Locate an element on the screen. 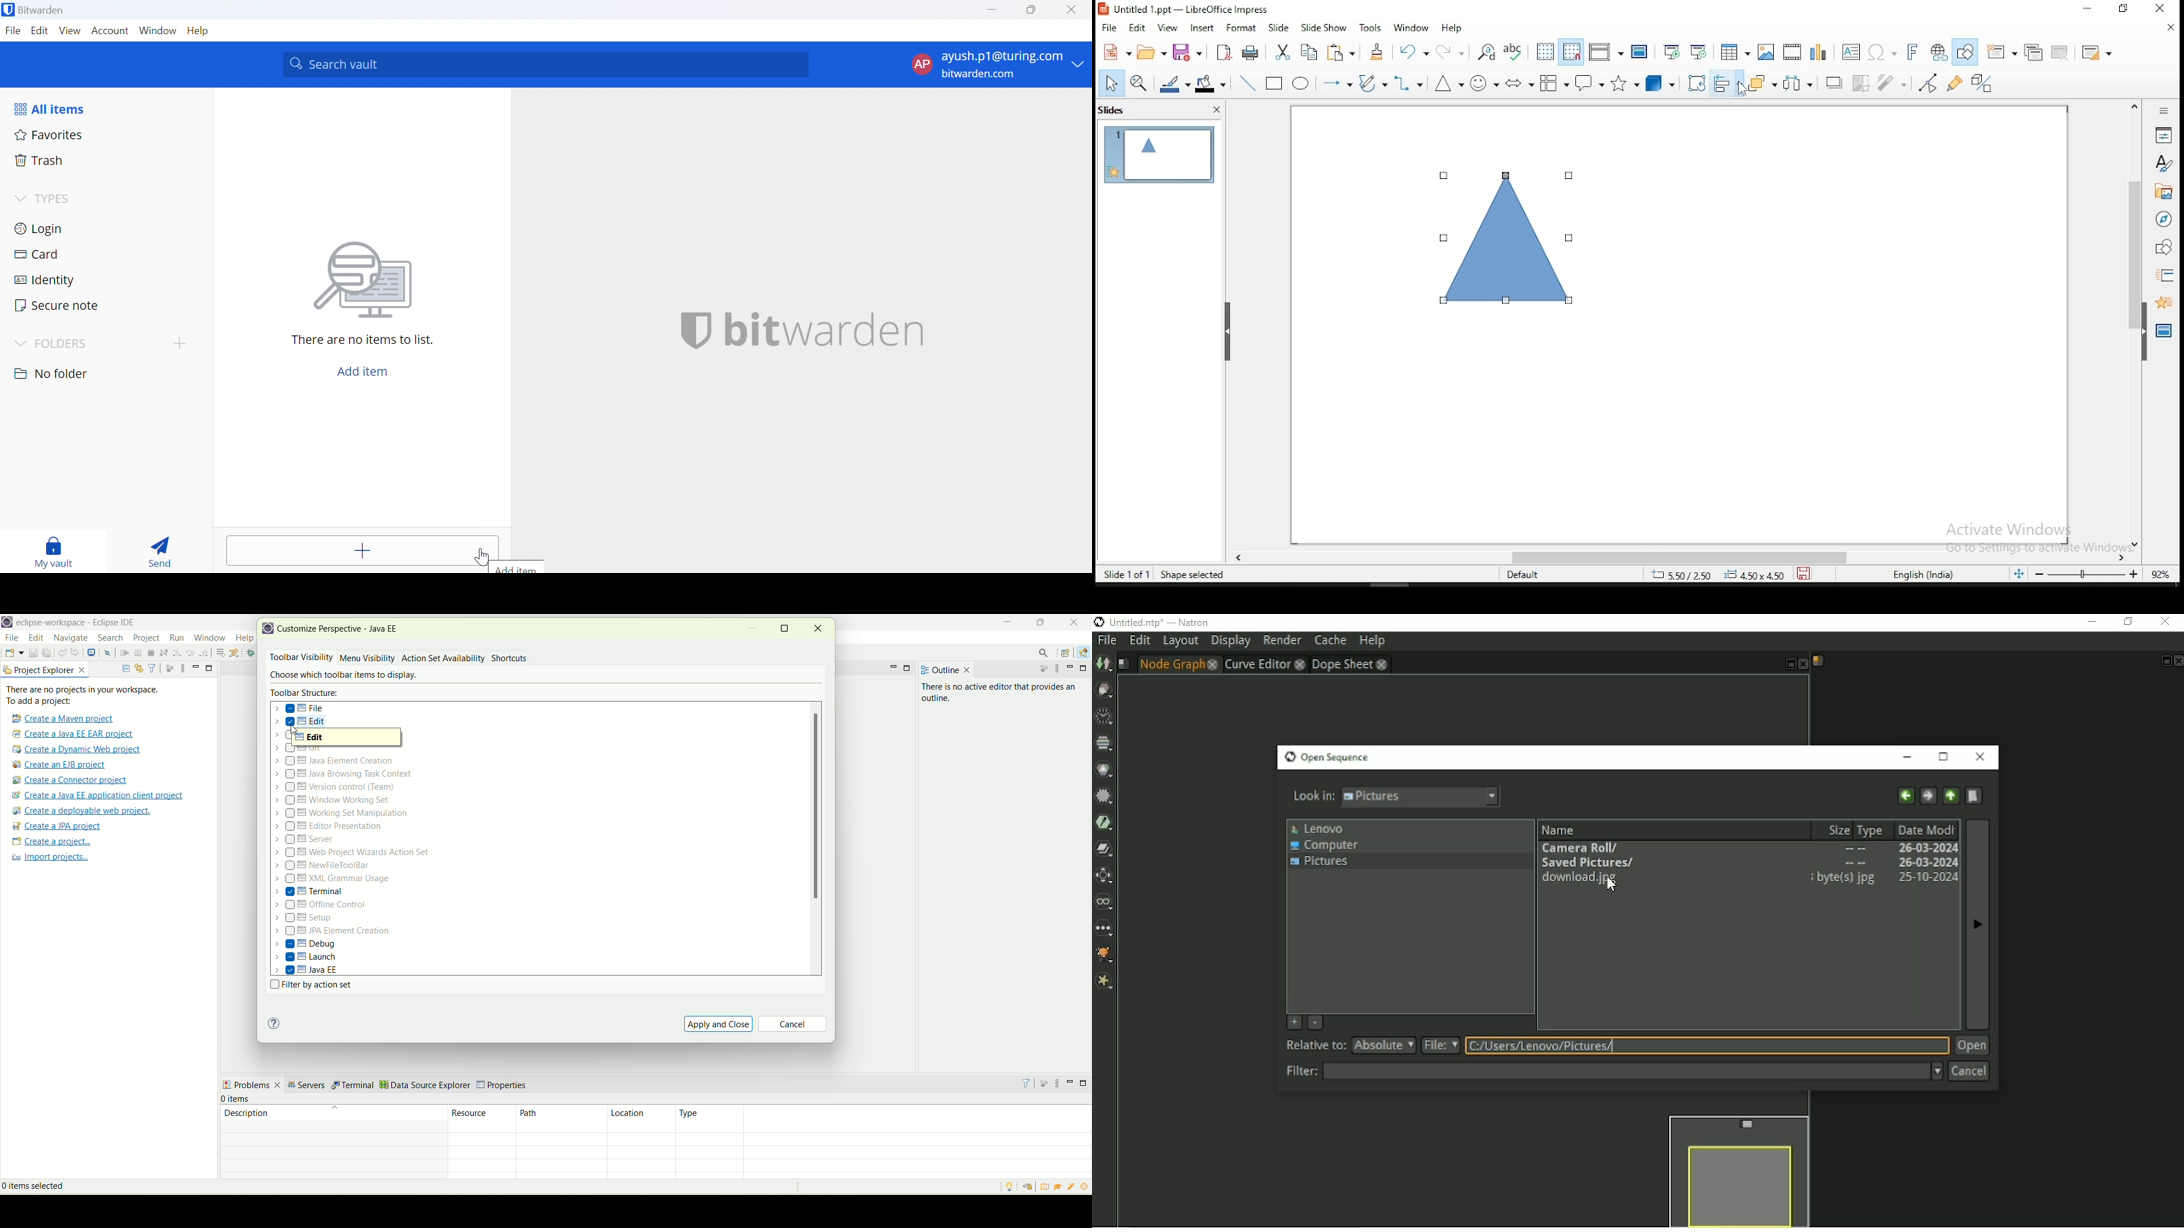  Shape selected is located at coordinates (1191, 575).